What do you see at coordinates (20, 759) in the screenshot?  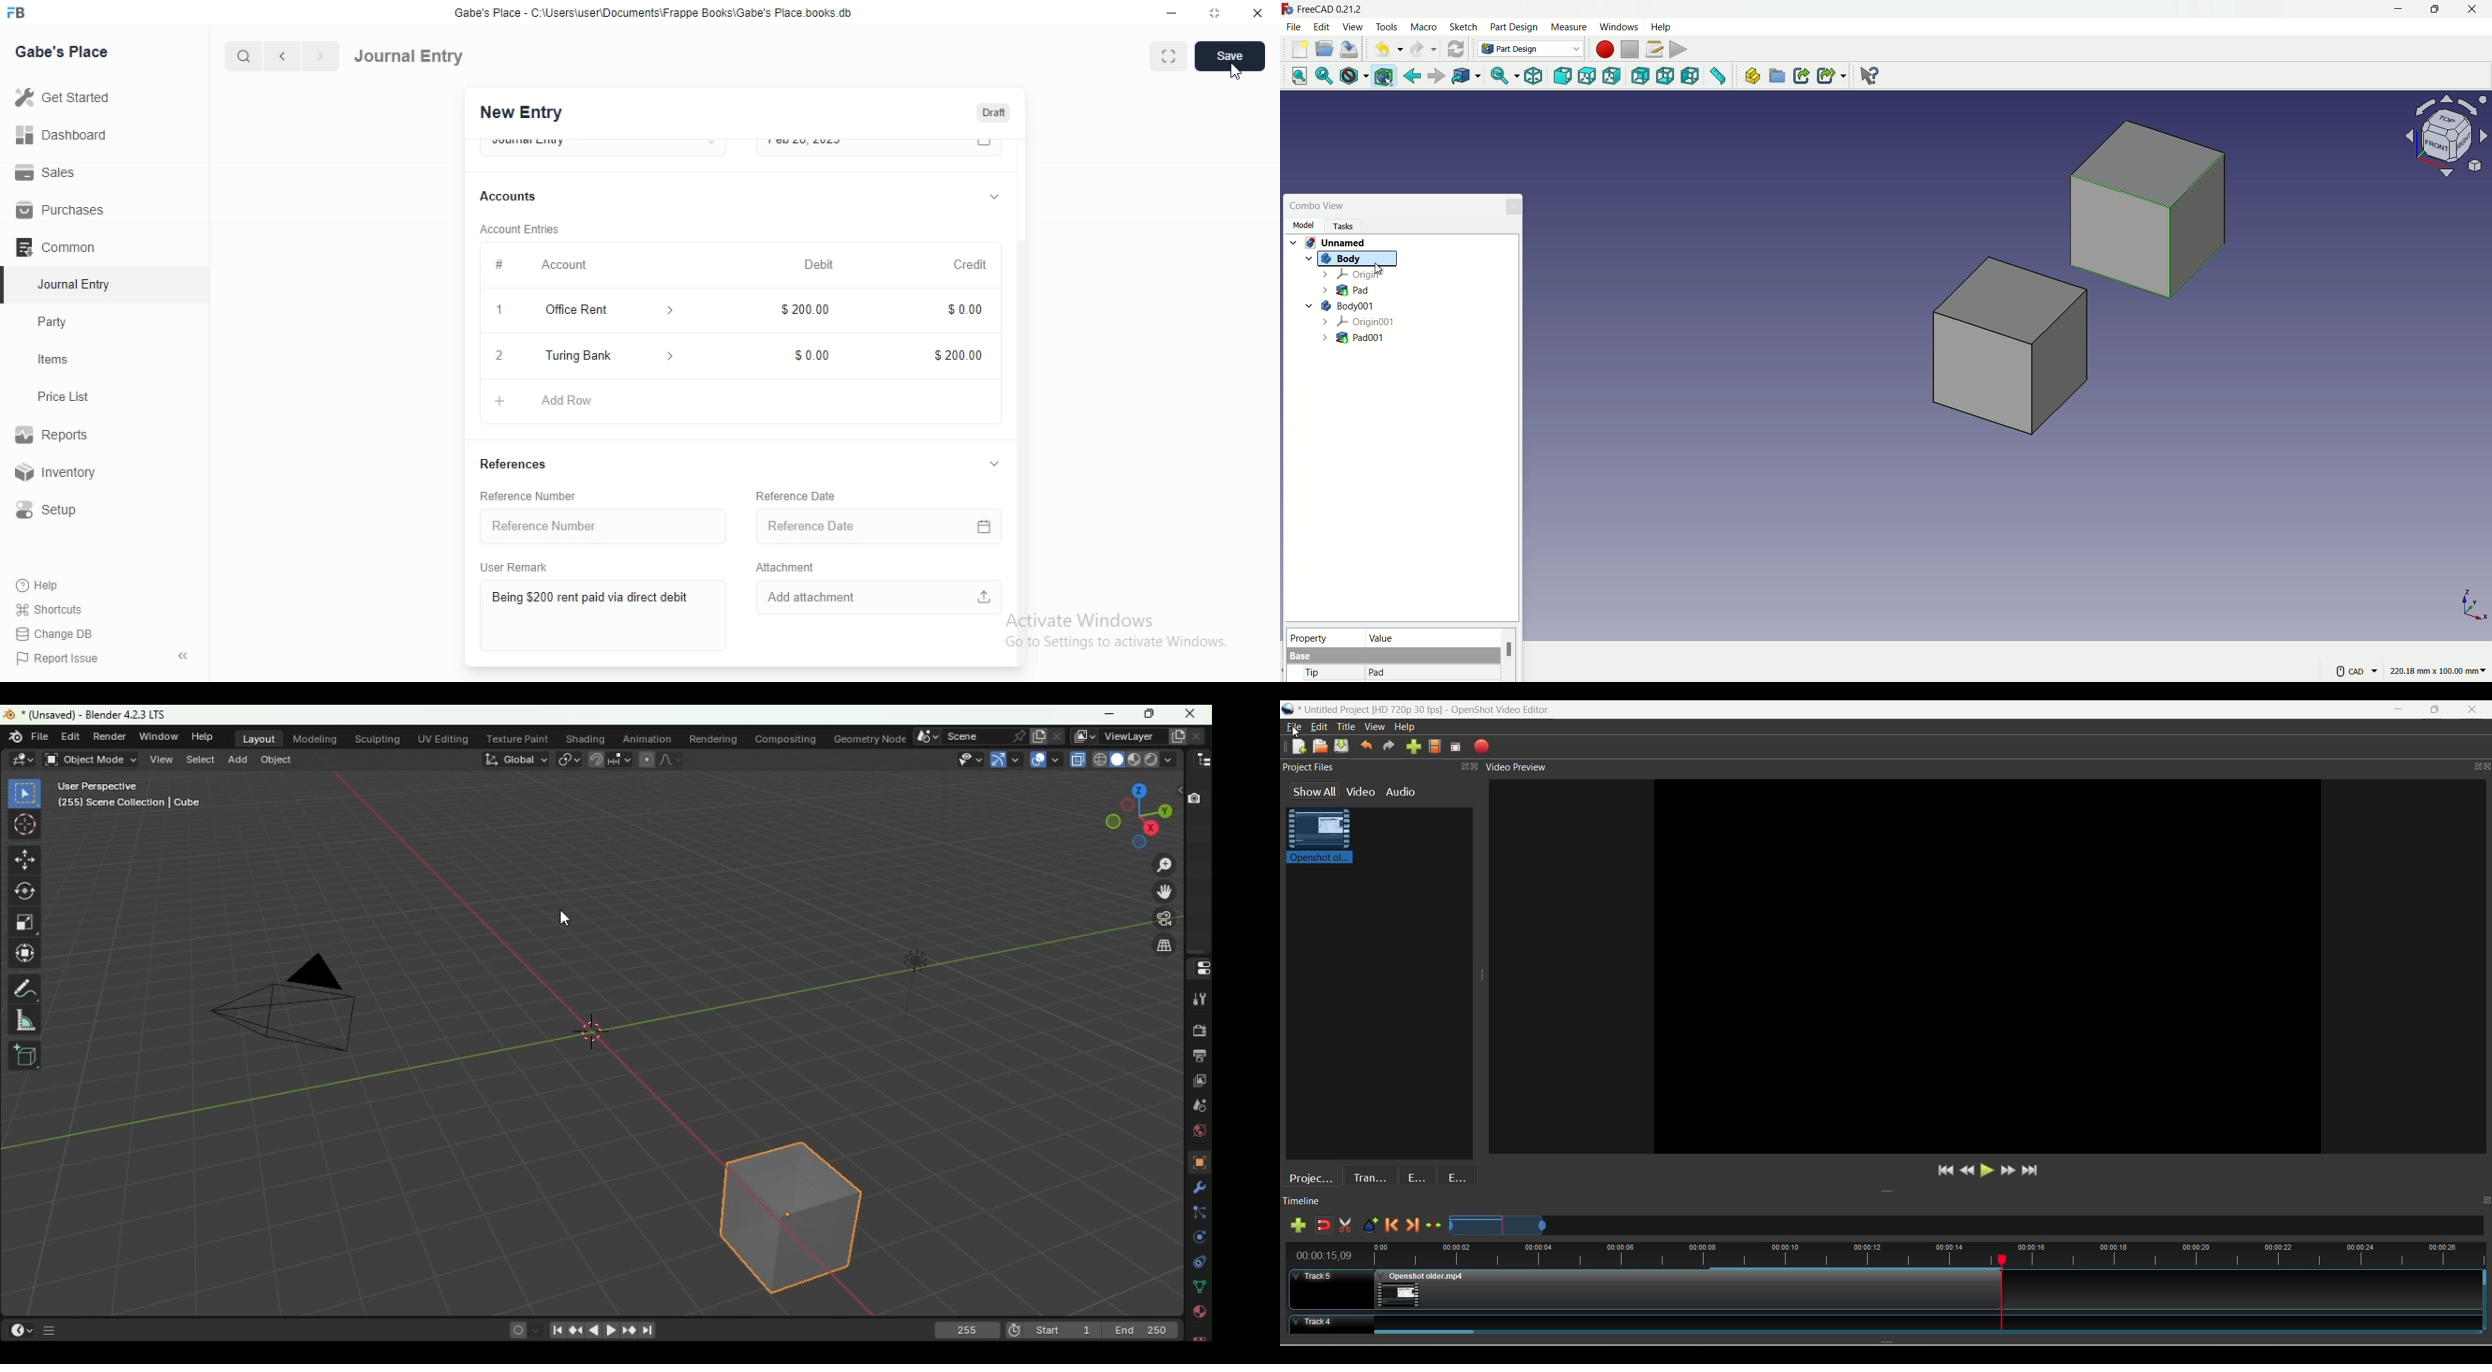 I see `Editor type` at bounding box center [20, 759].